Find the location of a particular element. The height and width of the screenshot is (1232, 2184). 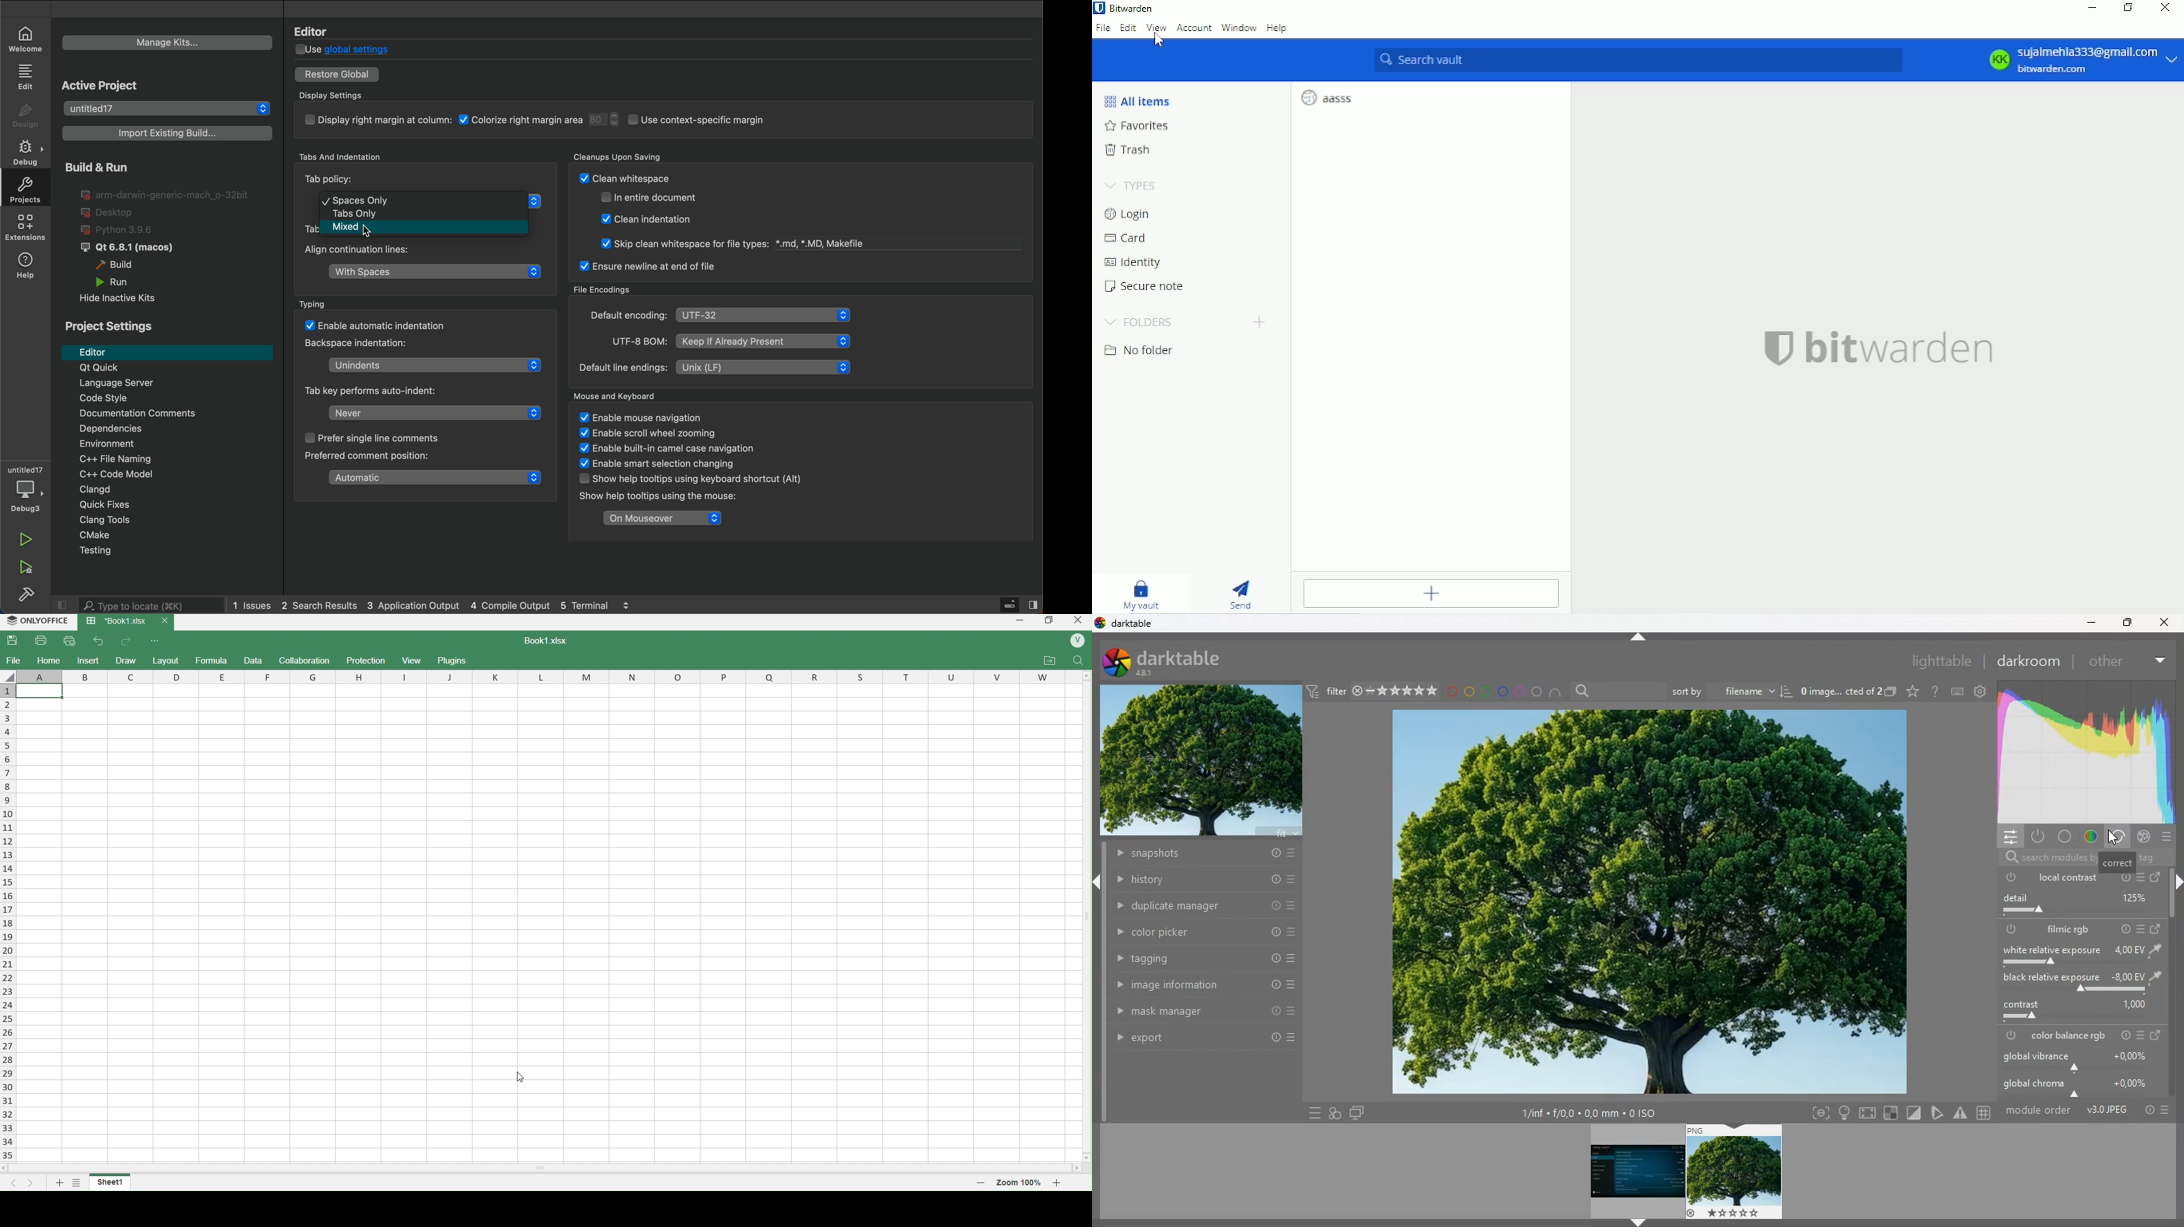

preferend comment is located at coordinates (368, 457).